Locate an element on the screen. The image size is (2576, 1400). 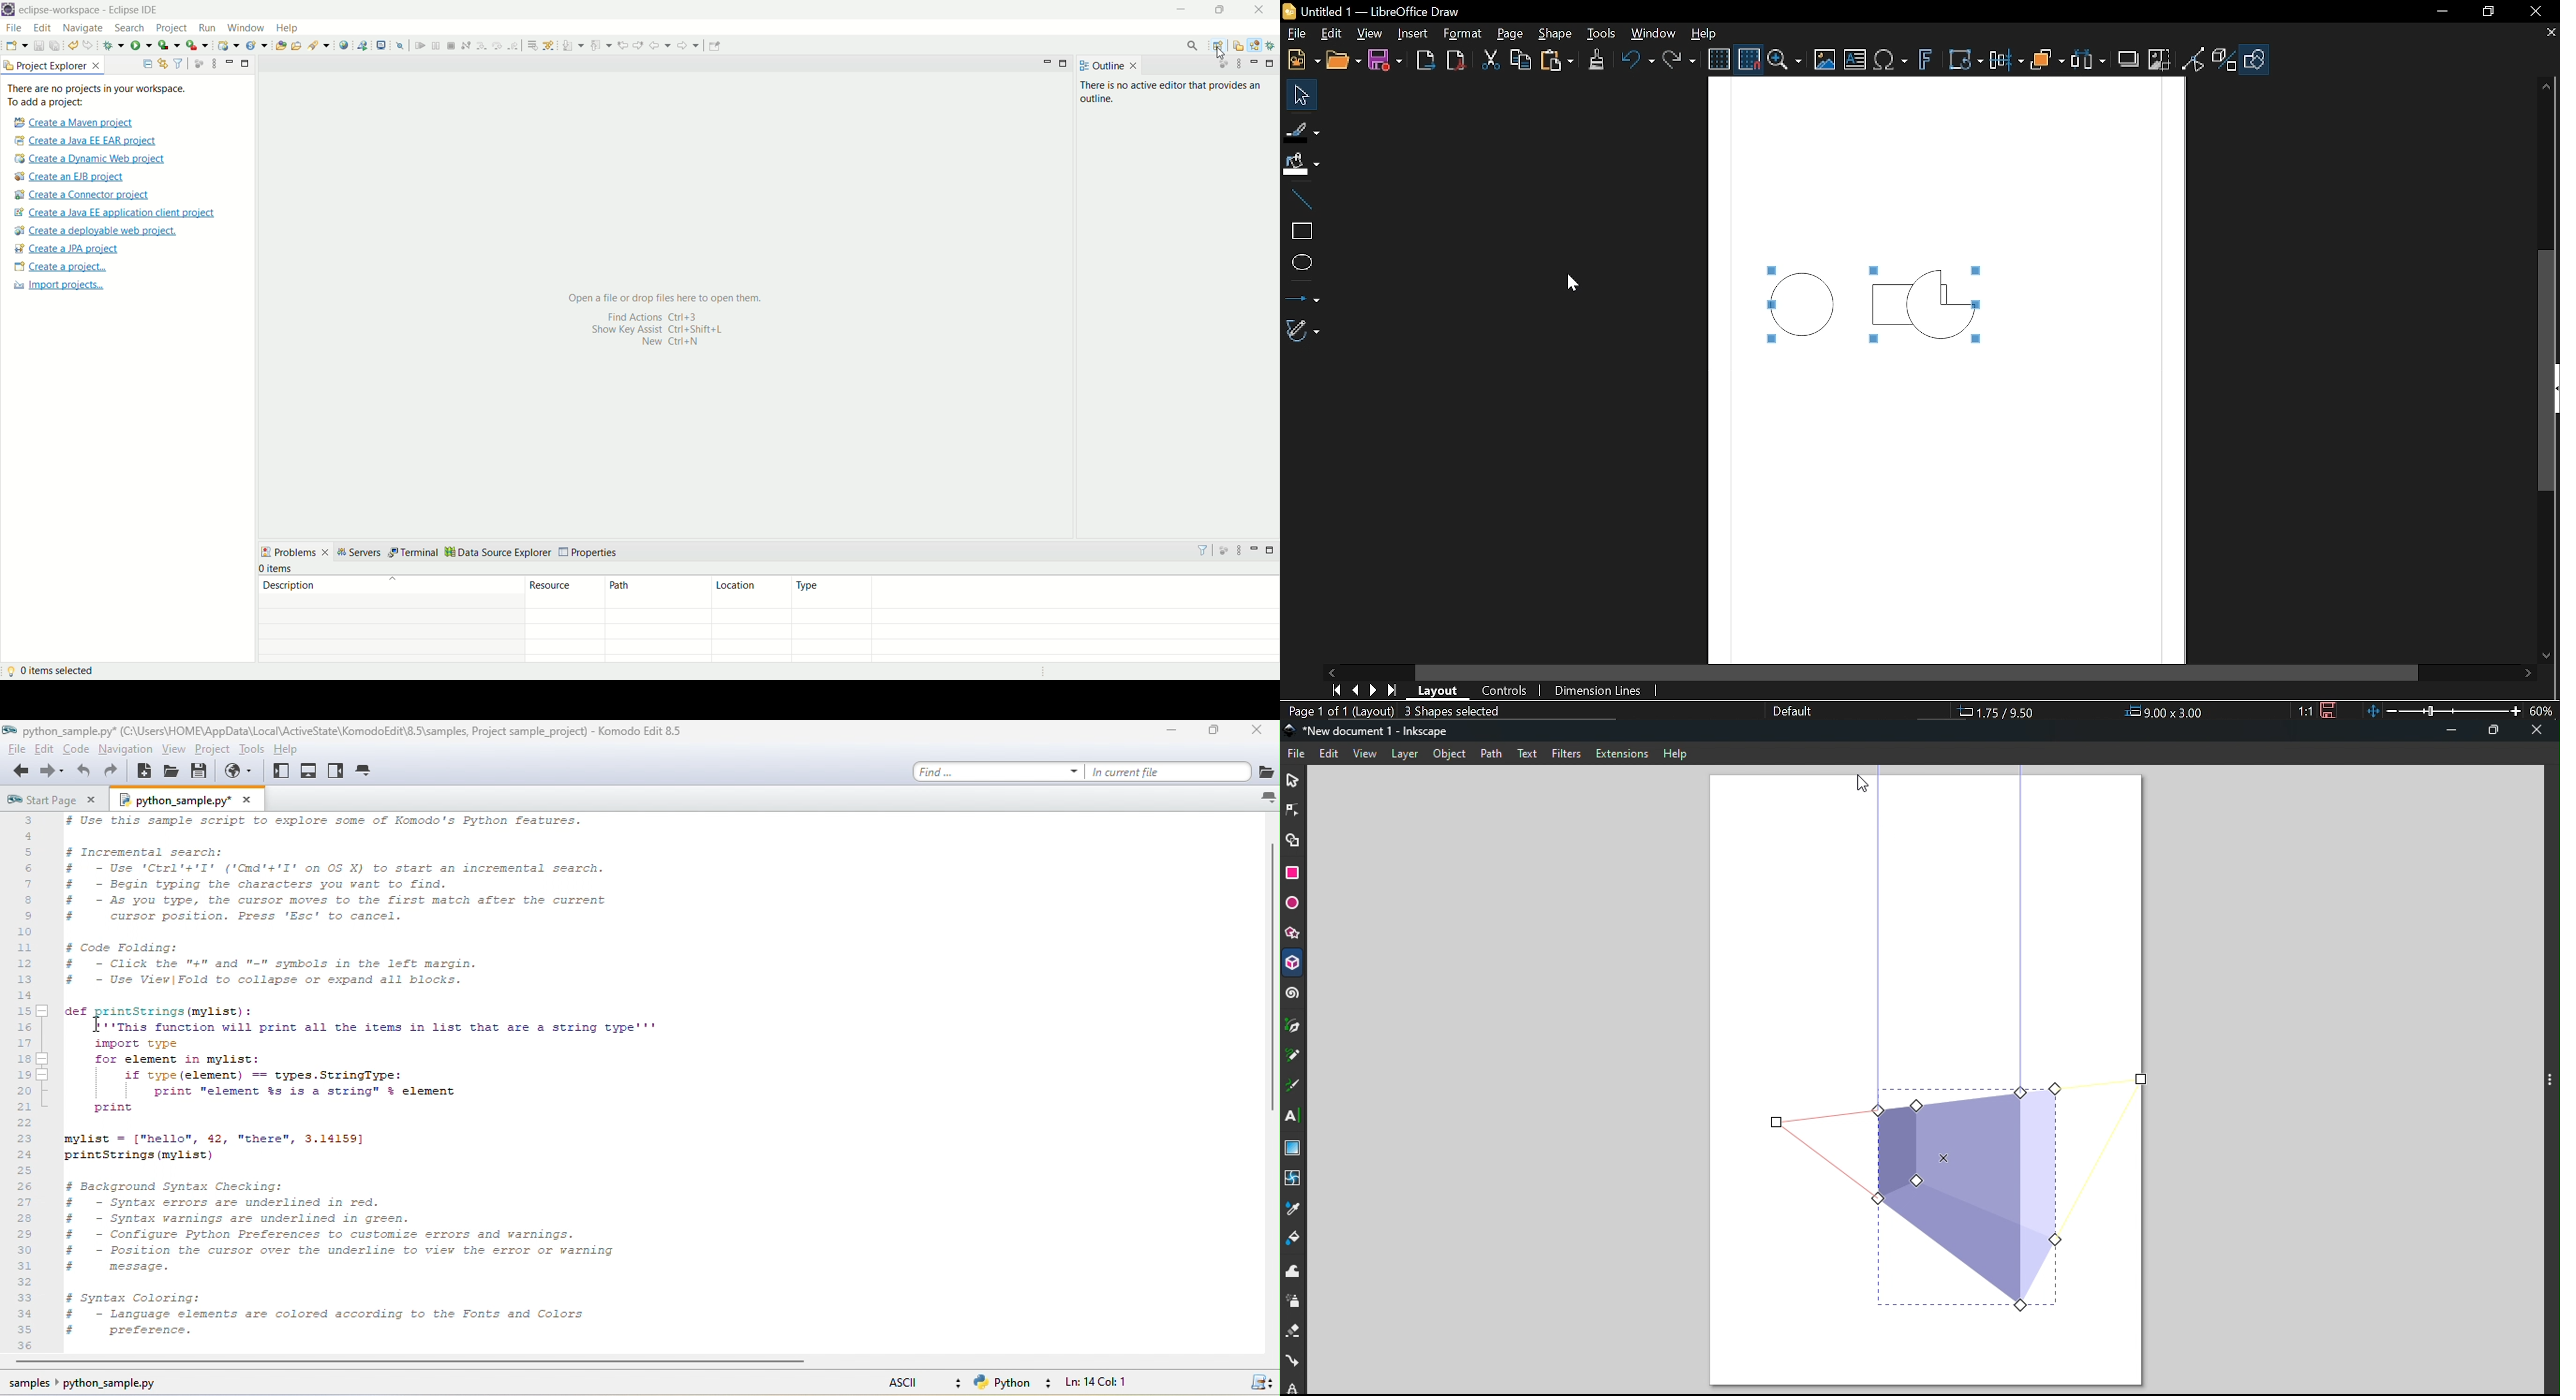
Tiny square marked around the selected objects is located at coordinates (1987, 304).